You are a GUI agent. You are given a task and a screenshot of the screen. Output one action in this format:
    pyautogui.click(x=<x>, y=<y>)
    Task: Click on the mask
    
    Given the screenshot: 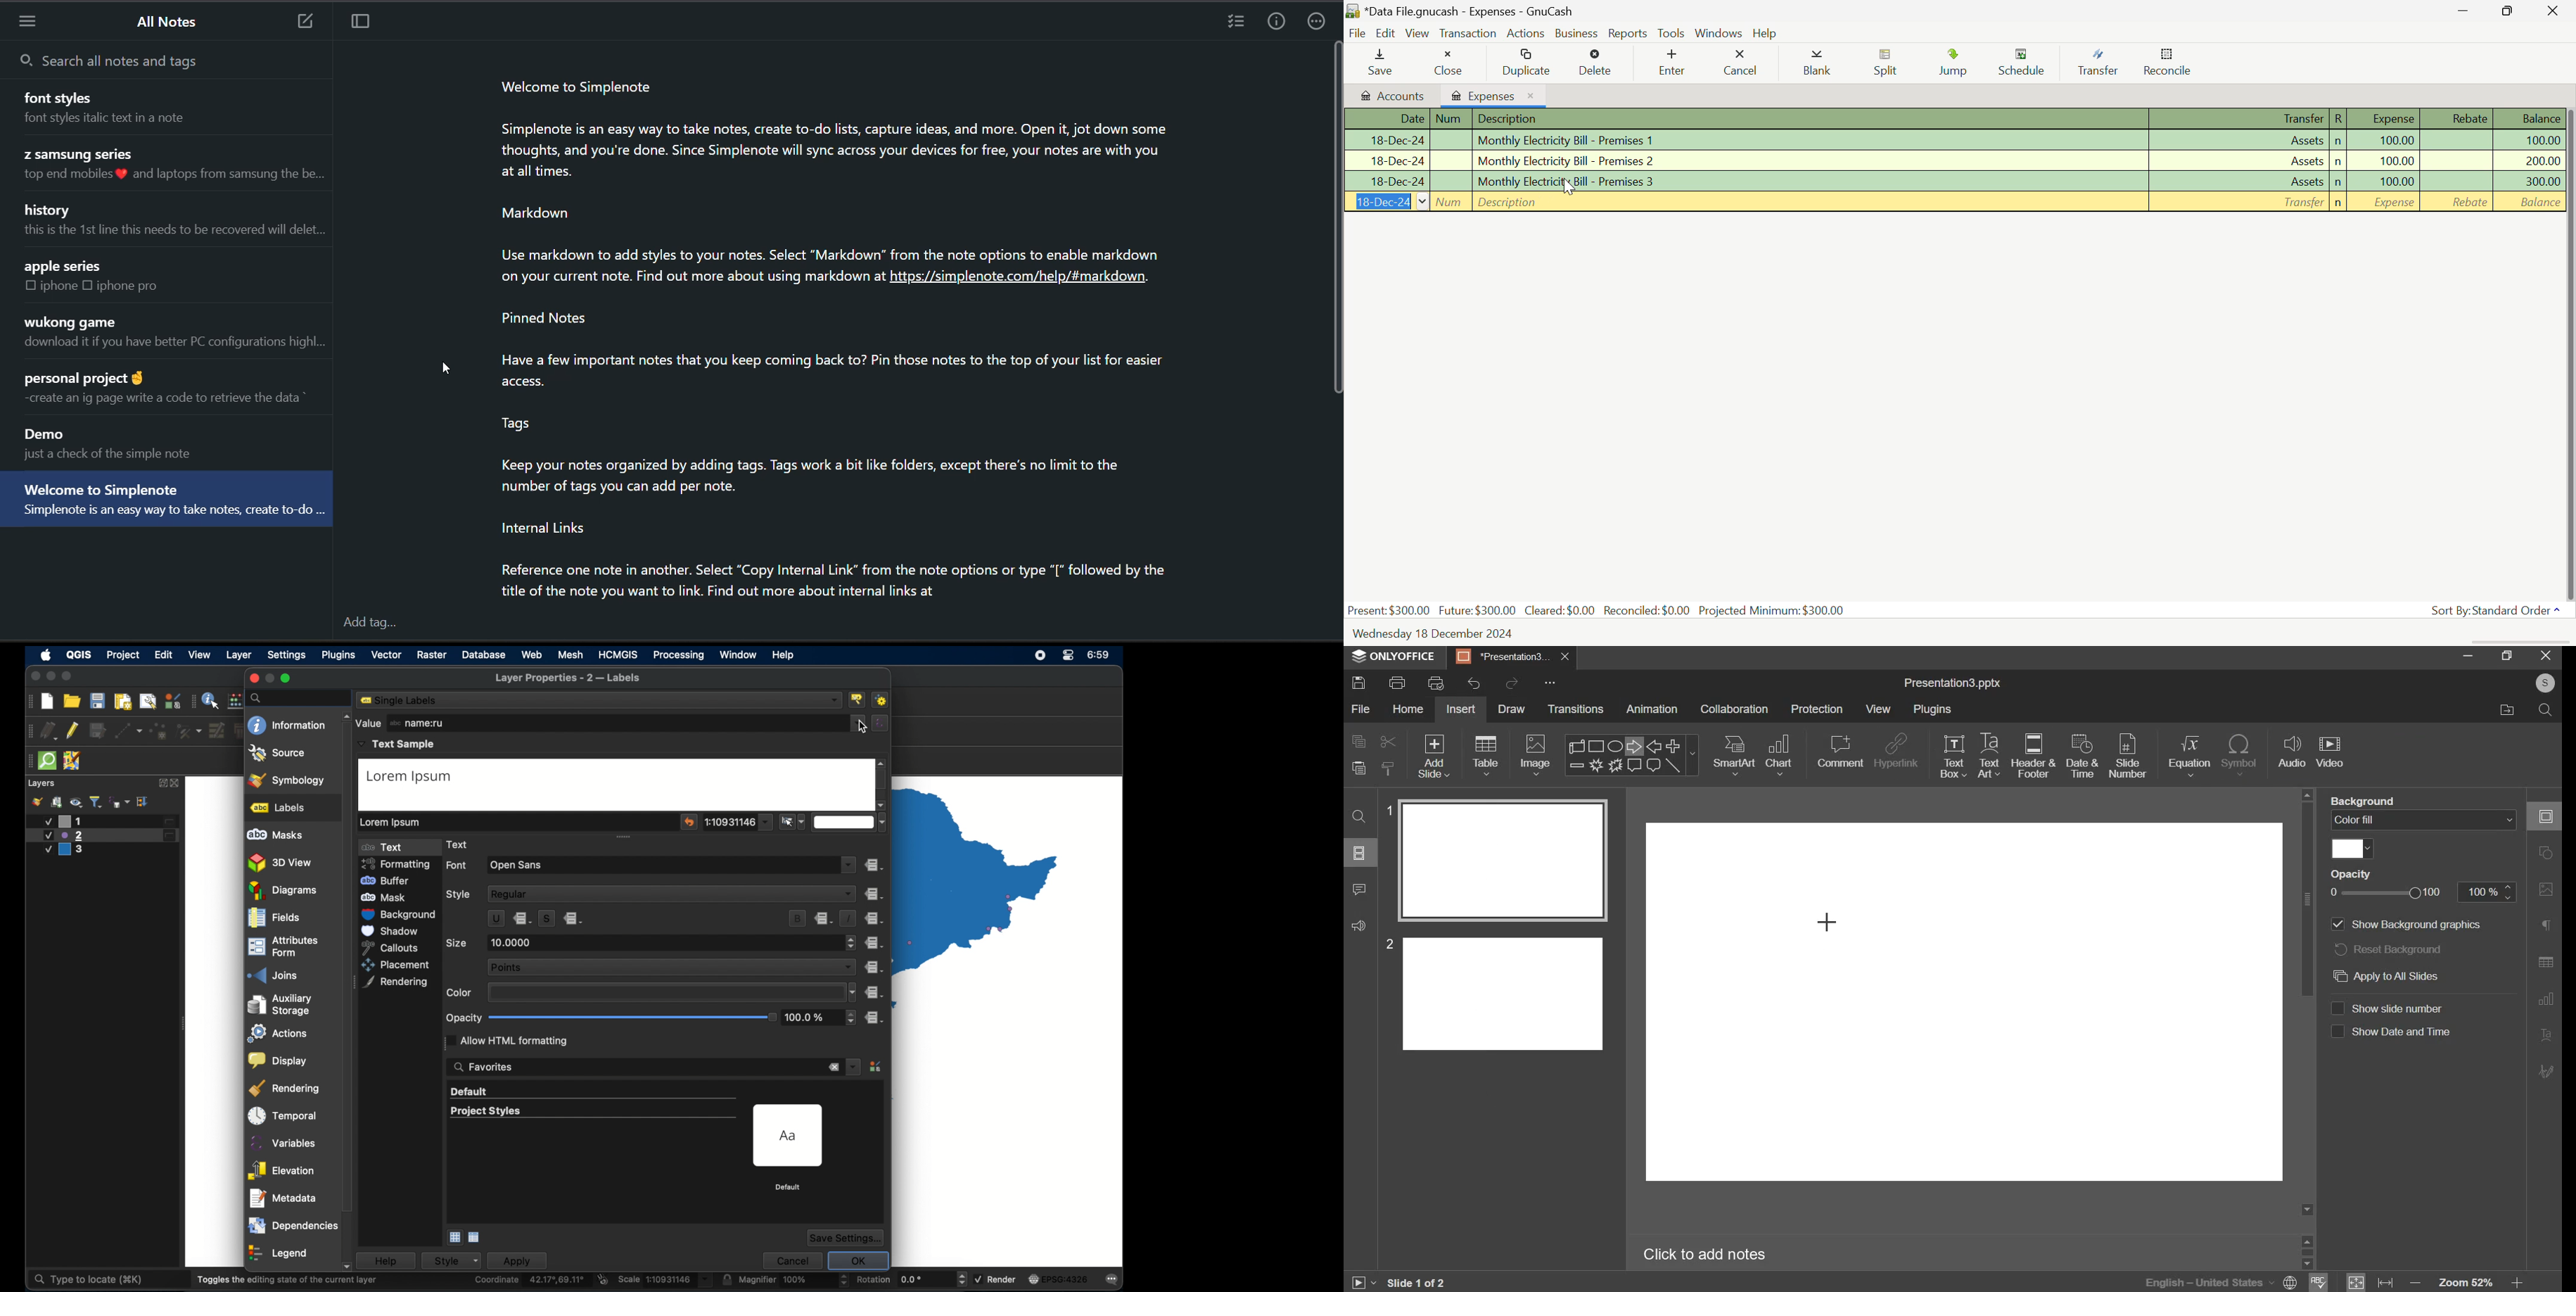 What is the action you would take?
    pyautogui.click(x=389, y=897)
    